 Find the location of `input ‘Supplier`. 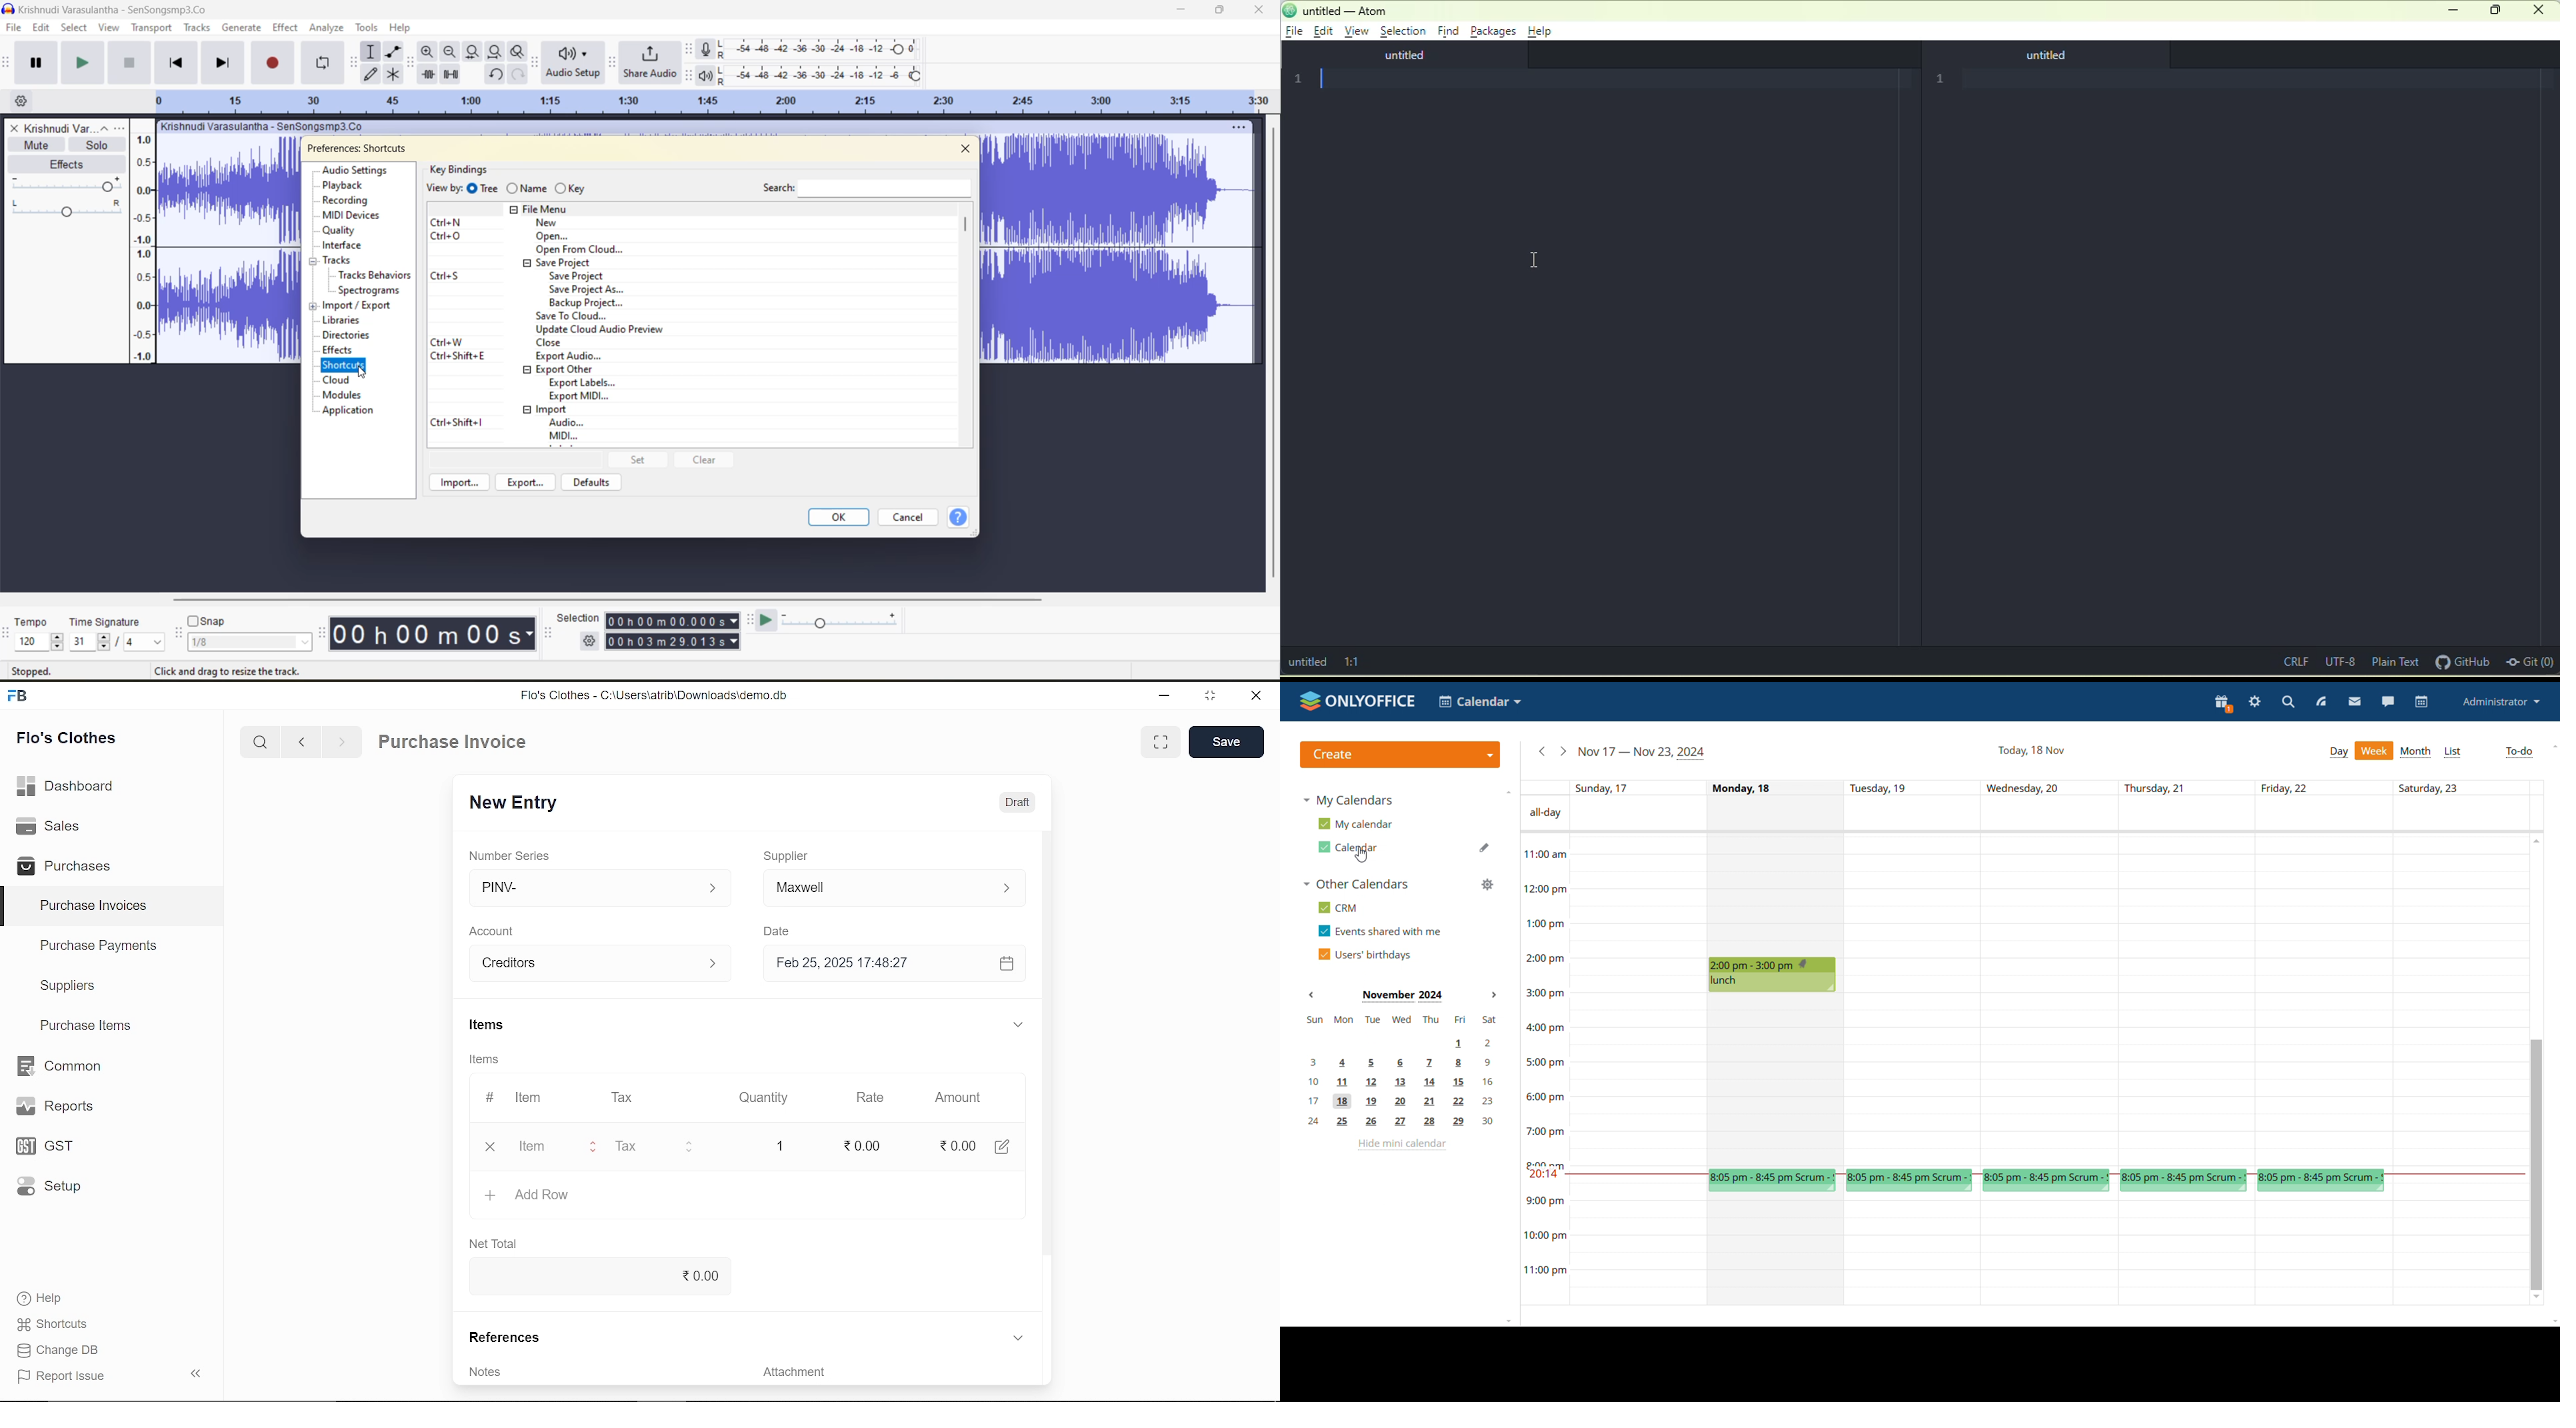

input ‘Supplier is located at coordinates (894, 886).